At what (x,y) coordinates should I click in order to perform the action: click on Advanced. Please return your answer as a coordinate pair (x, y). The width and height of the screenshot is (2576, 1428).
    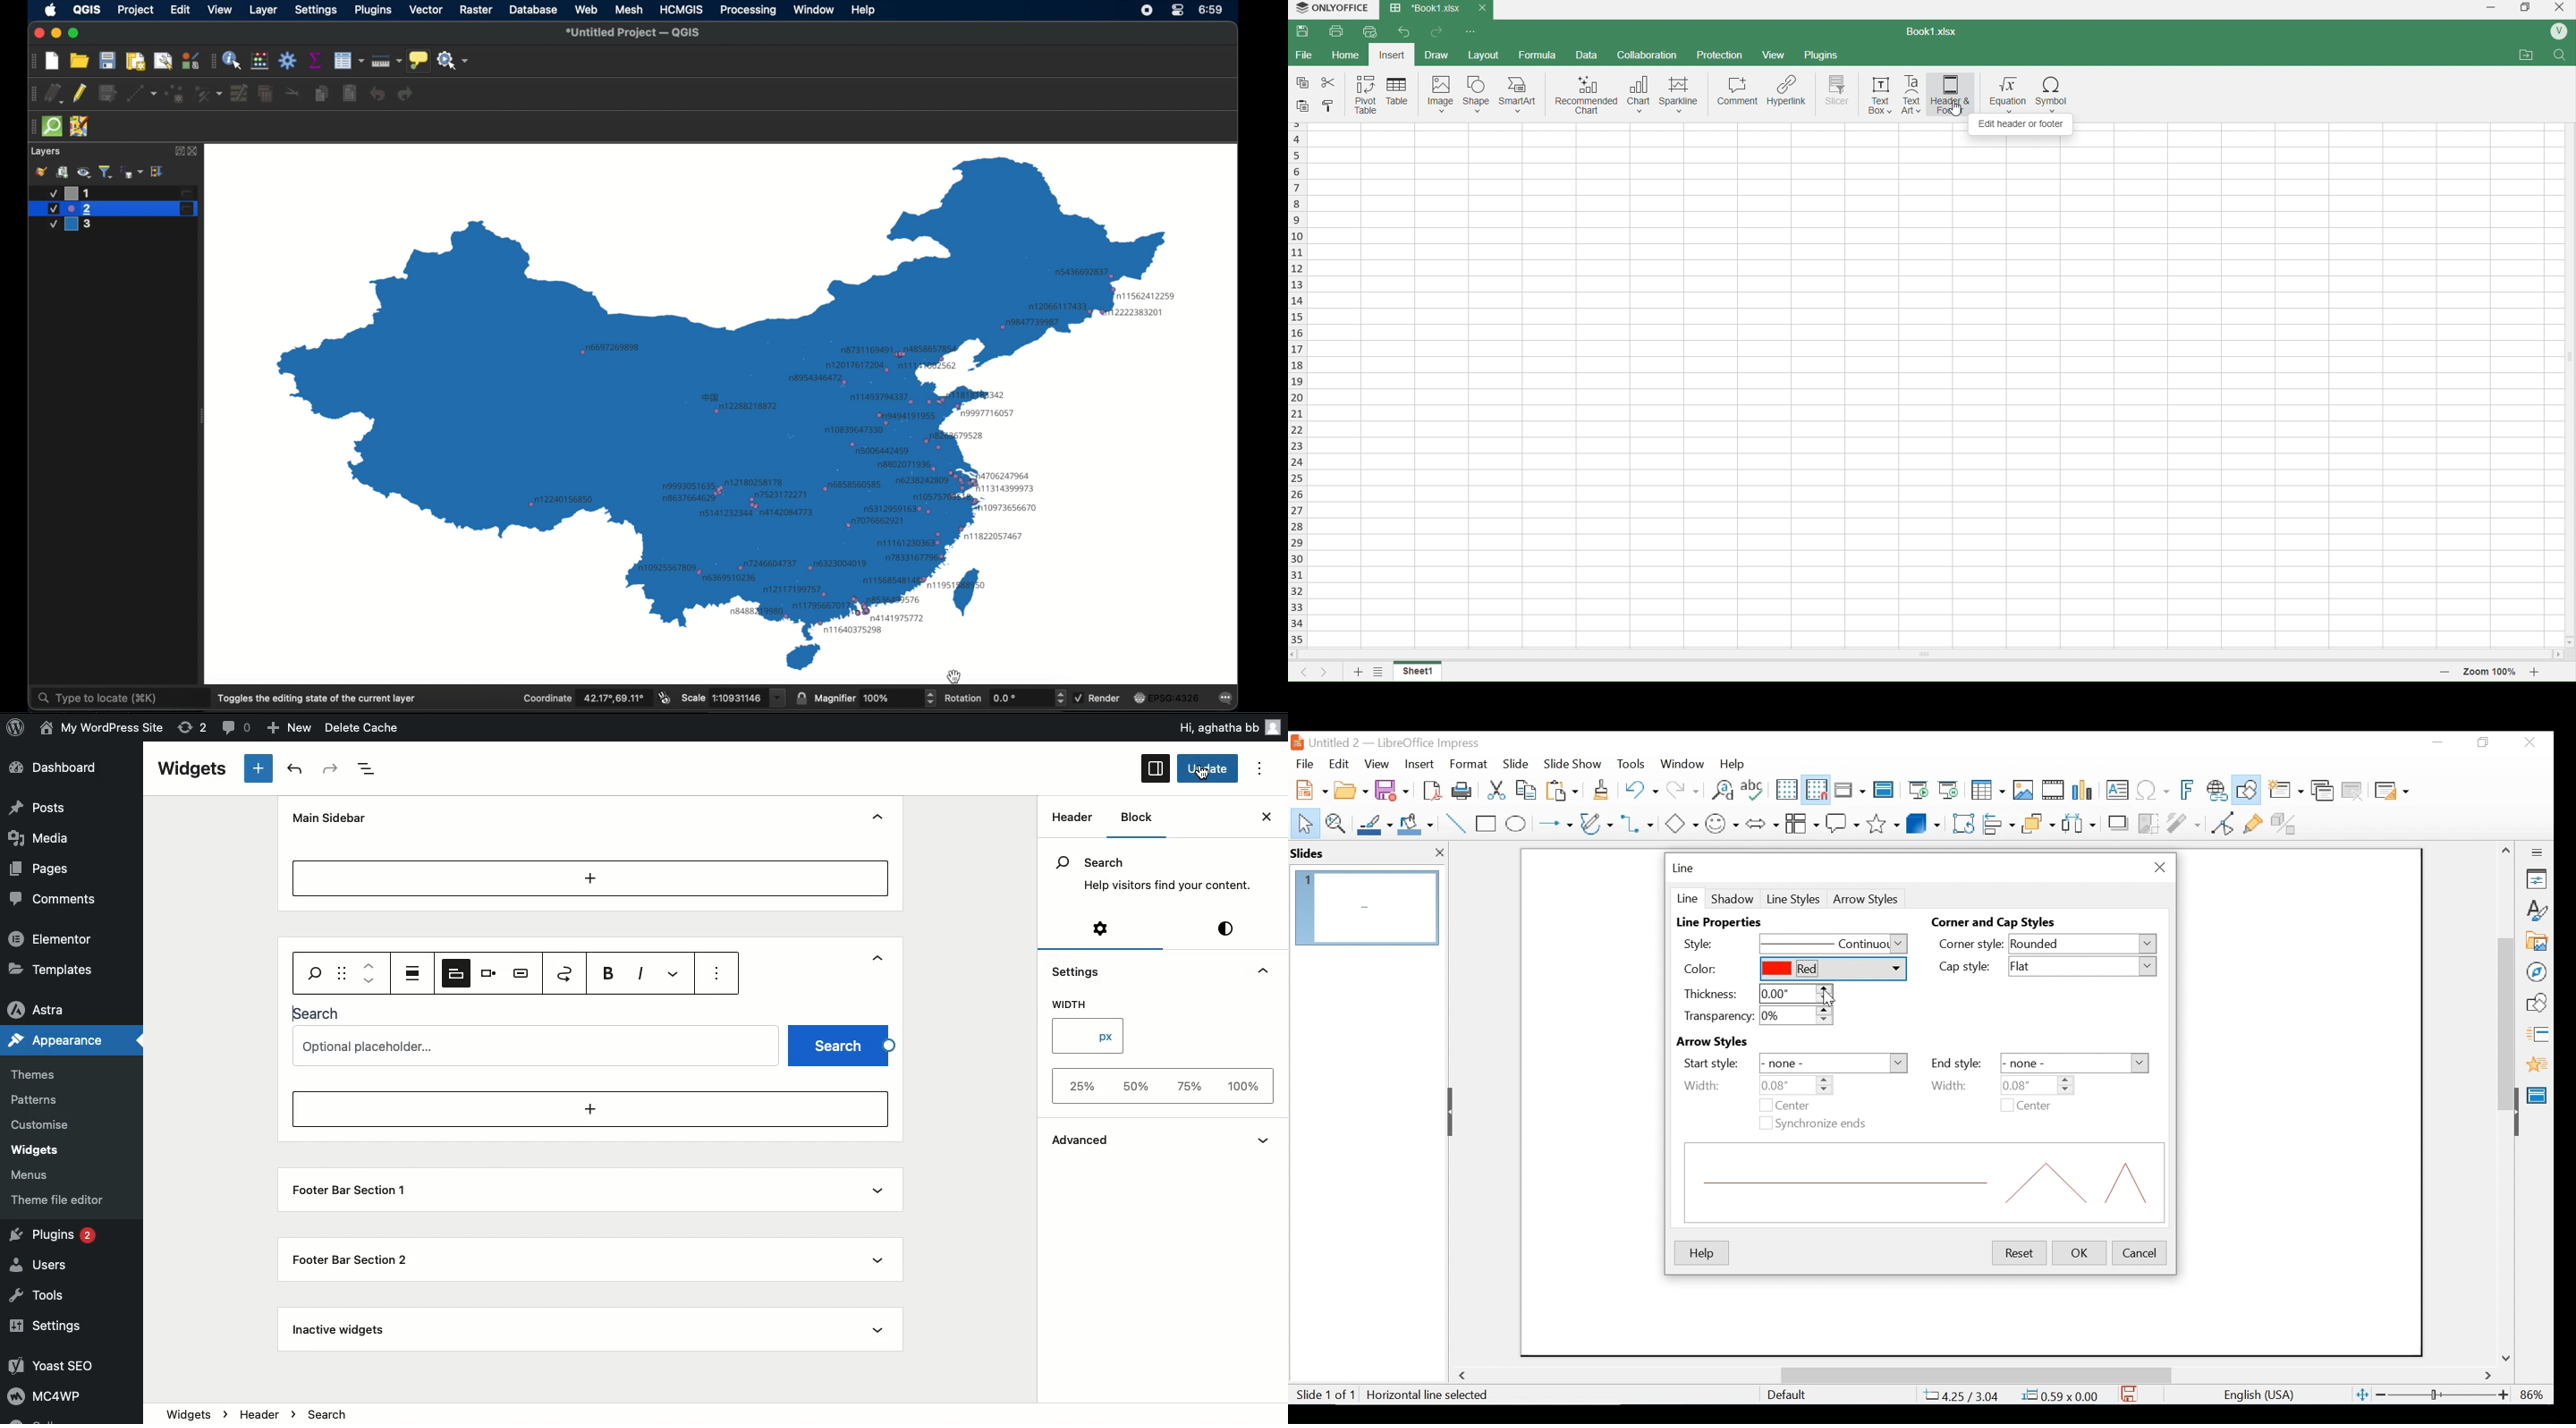
    Looking at the image, I should click on (1098, 1139).